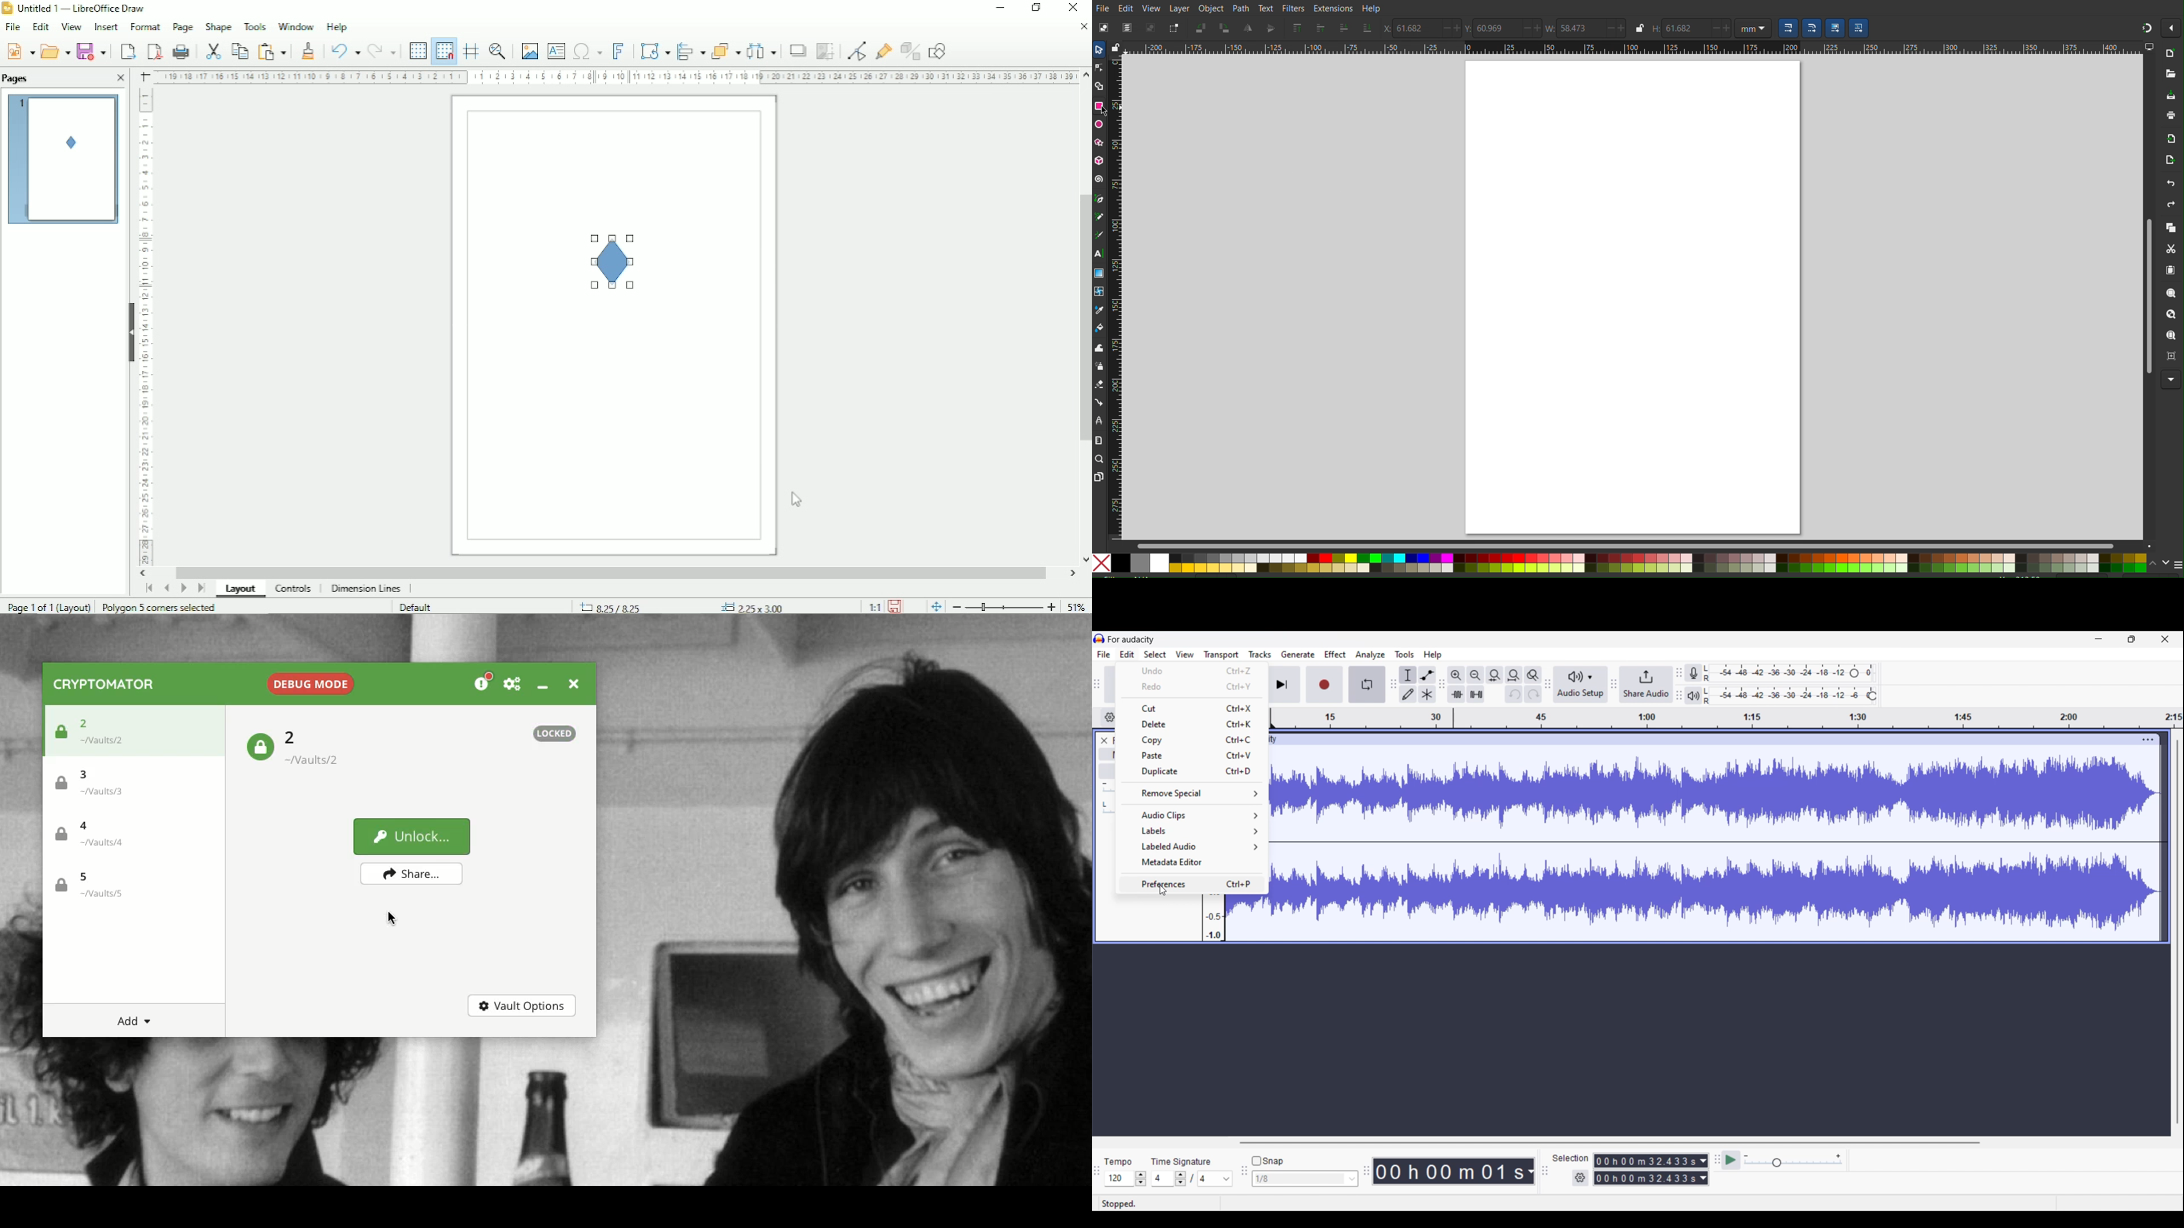 This screenshot has height=1232, width=2184. Describe the element at coordinates (2167, 141) in the screenshot. I see `Import Bitmap` at that location.